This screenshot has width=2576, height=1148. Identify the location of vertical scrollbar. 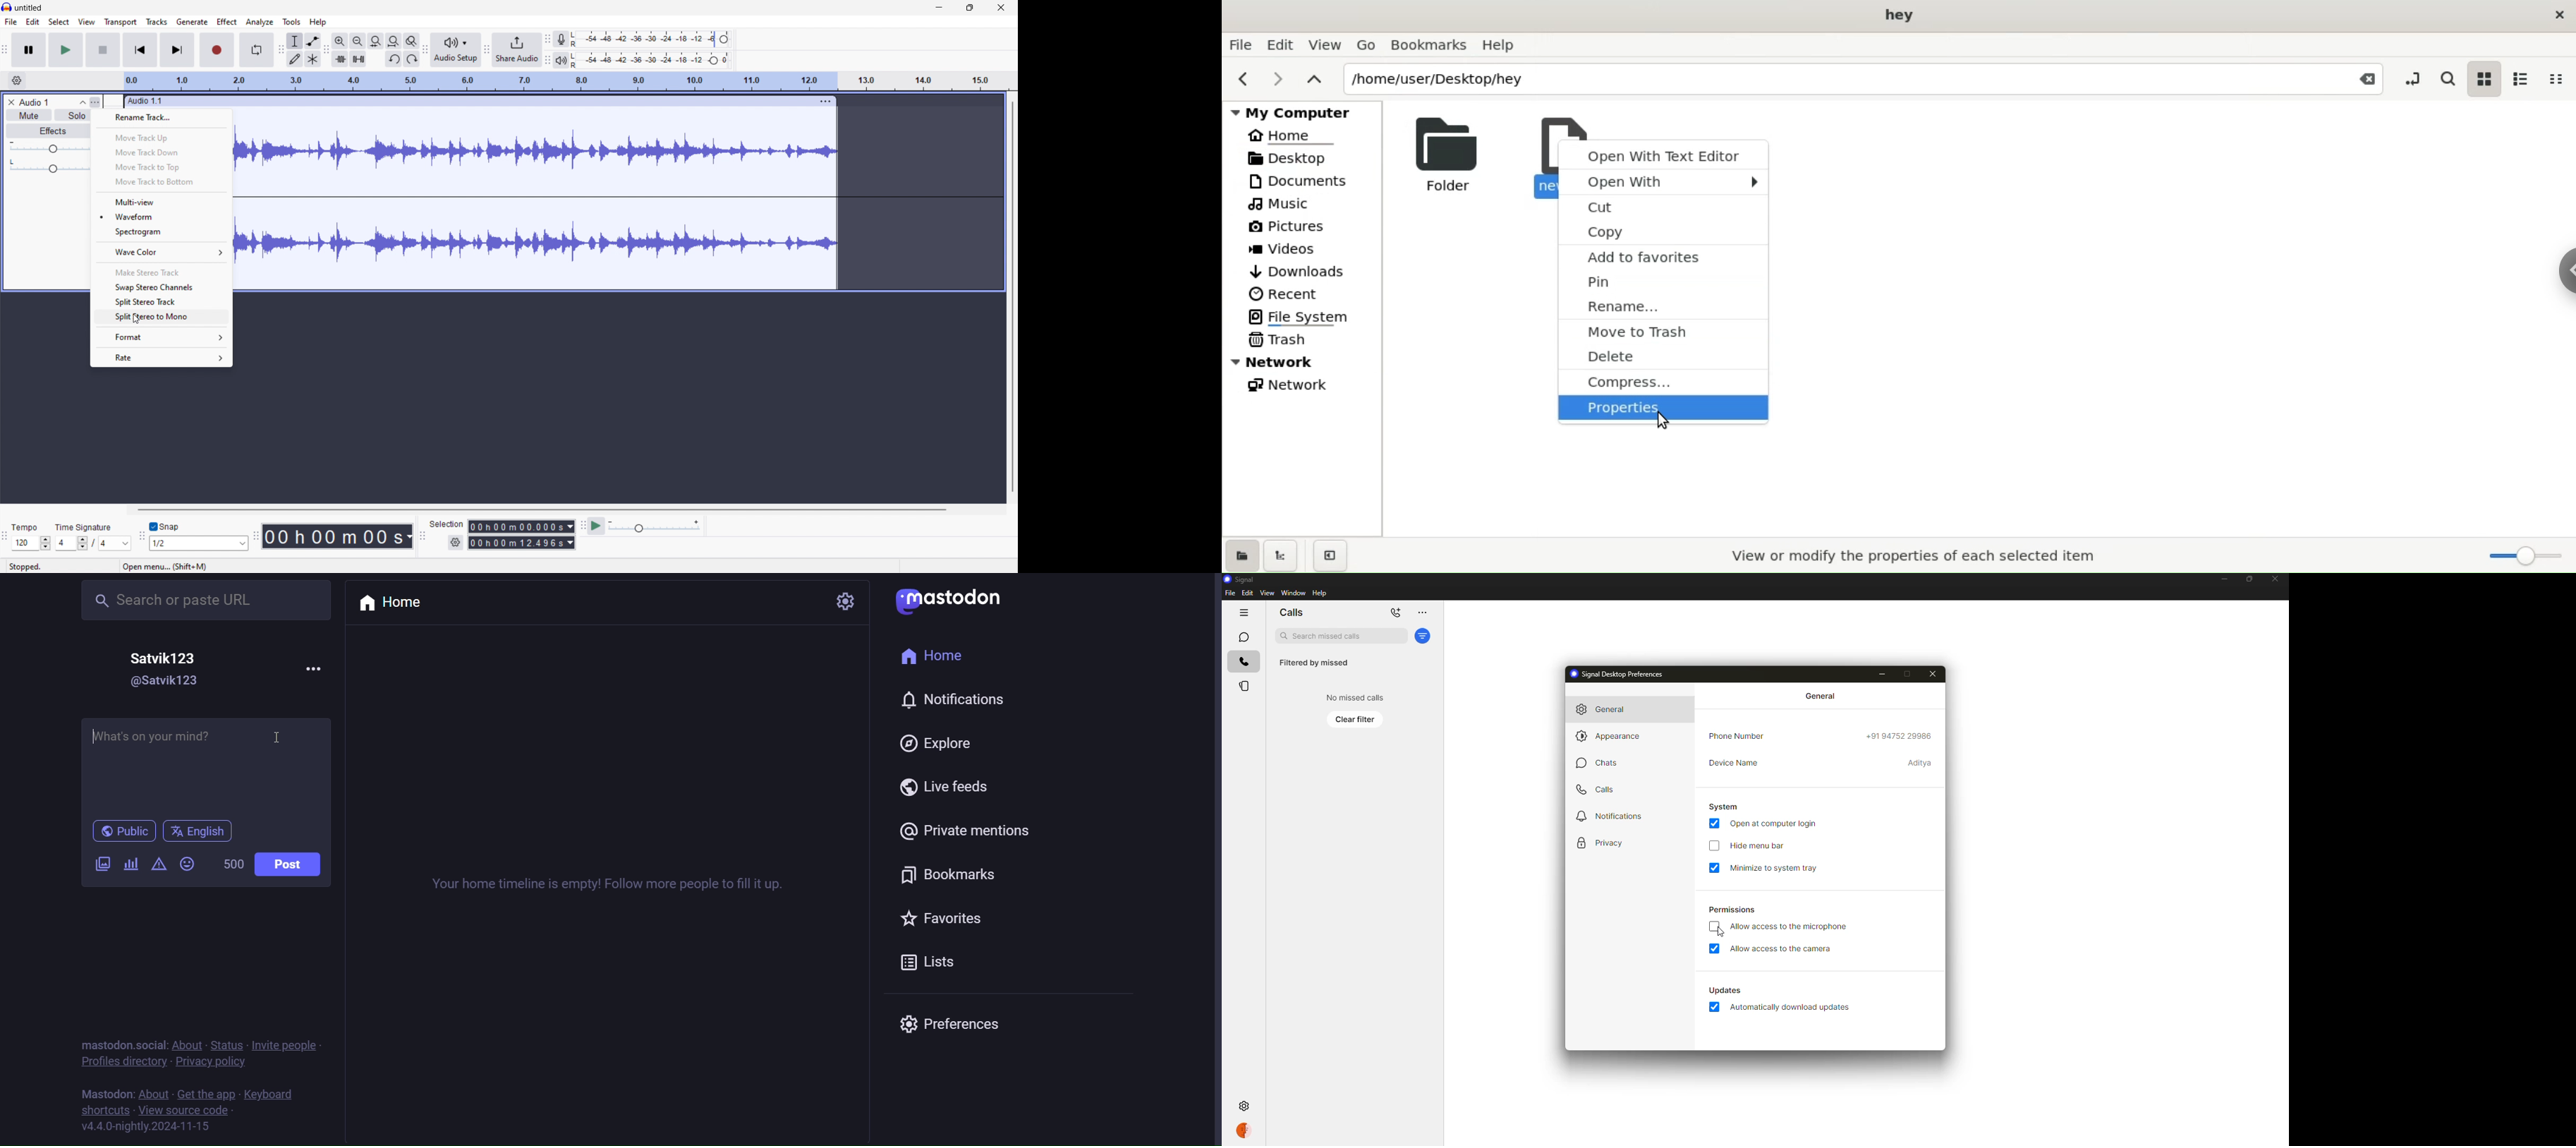
(1013, 297).